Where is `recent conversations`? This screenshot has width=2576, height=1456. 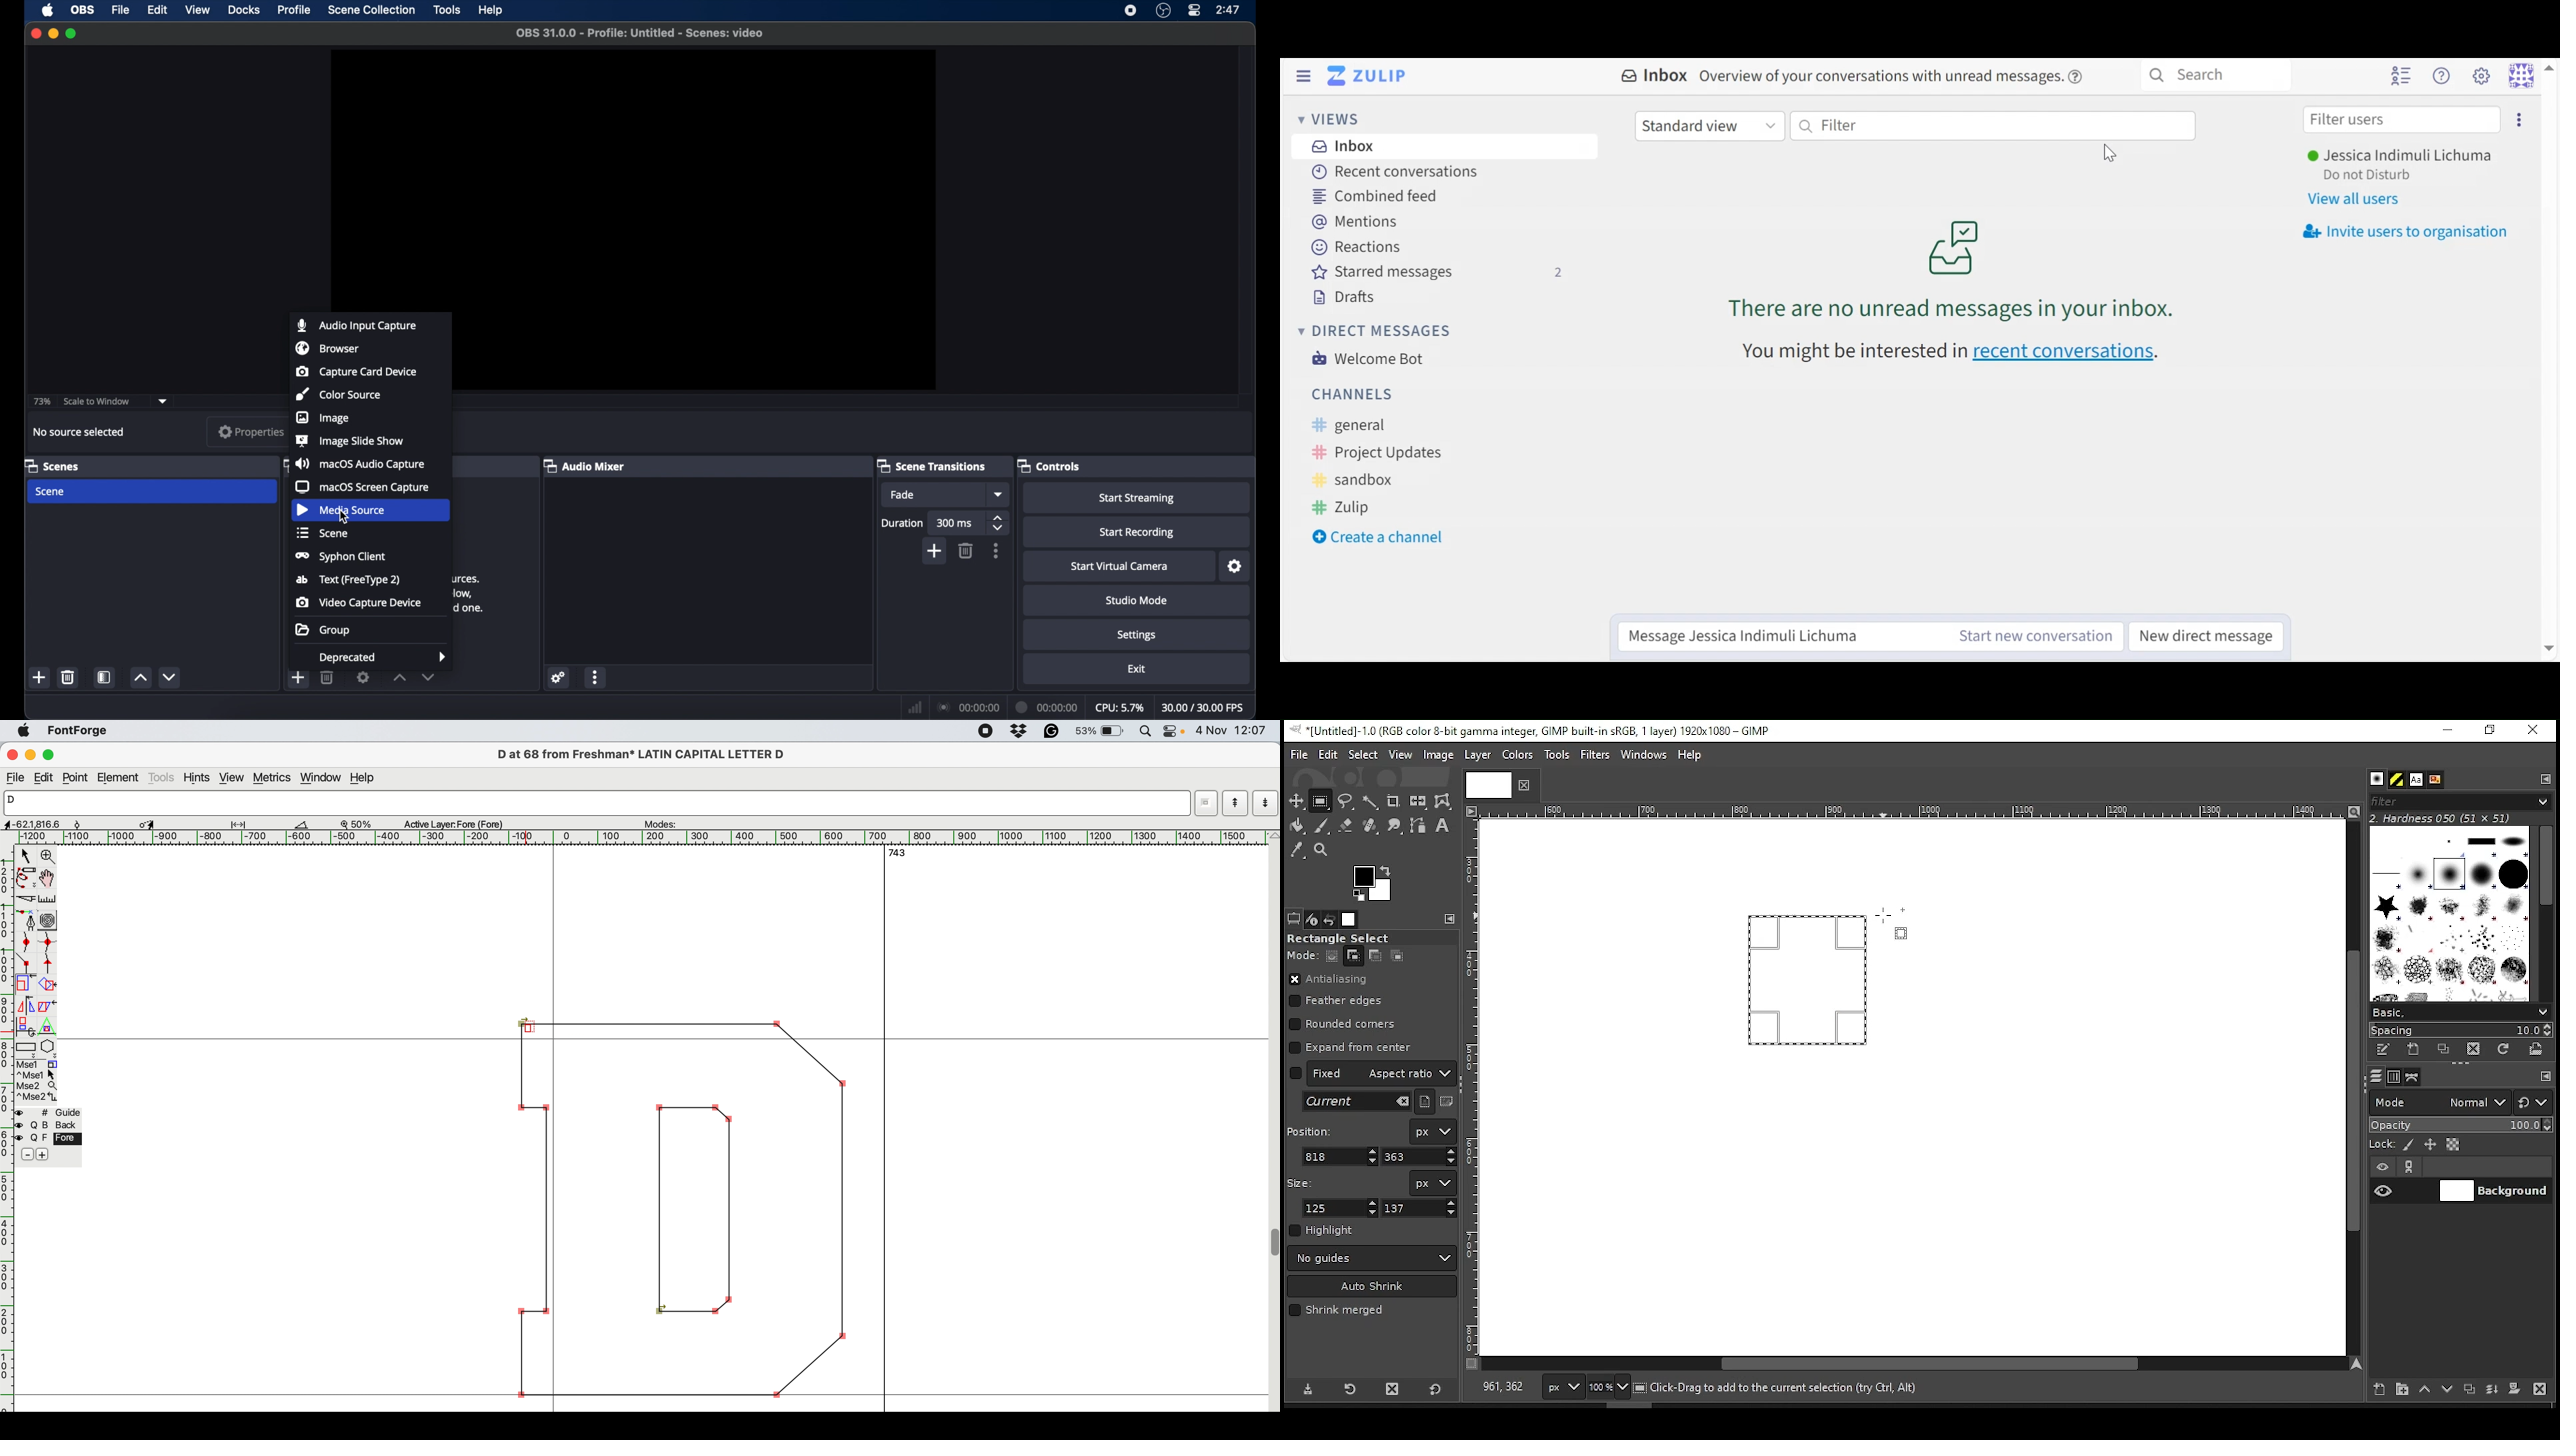 recent conversations is located at coordinates (1951, 351).